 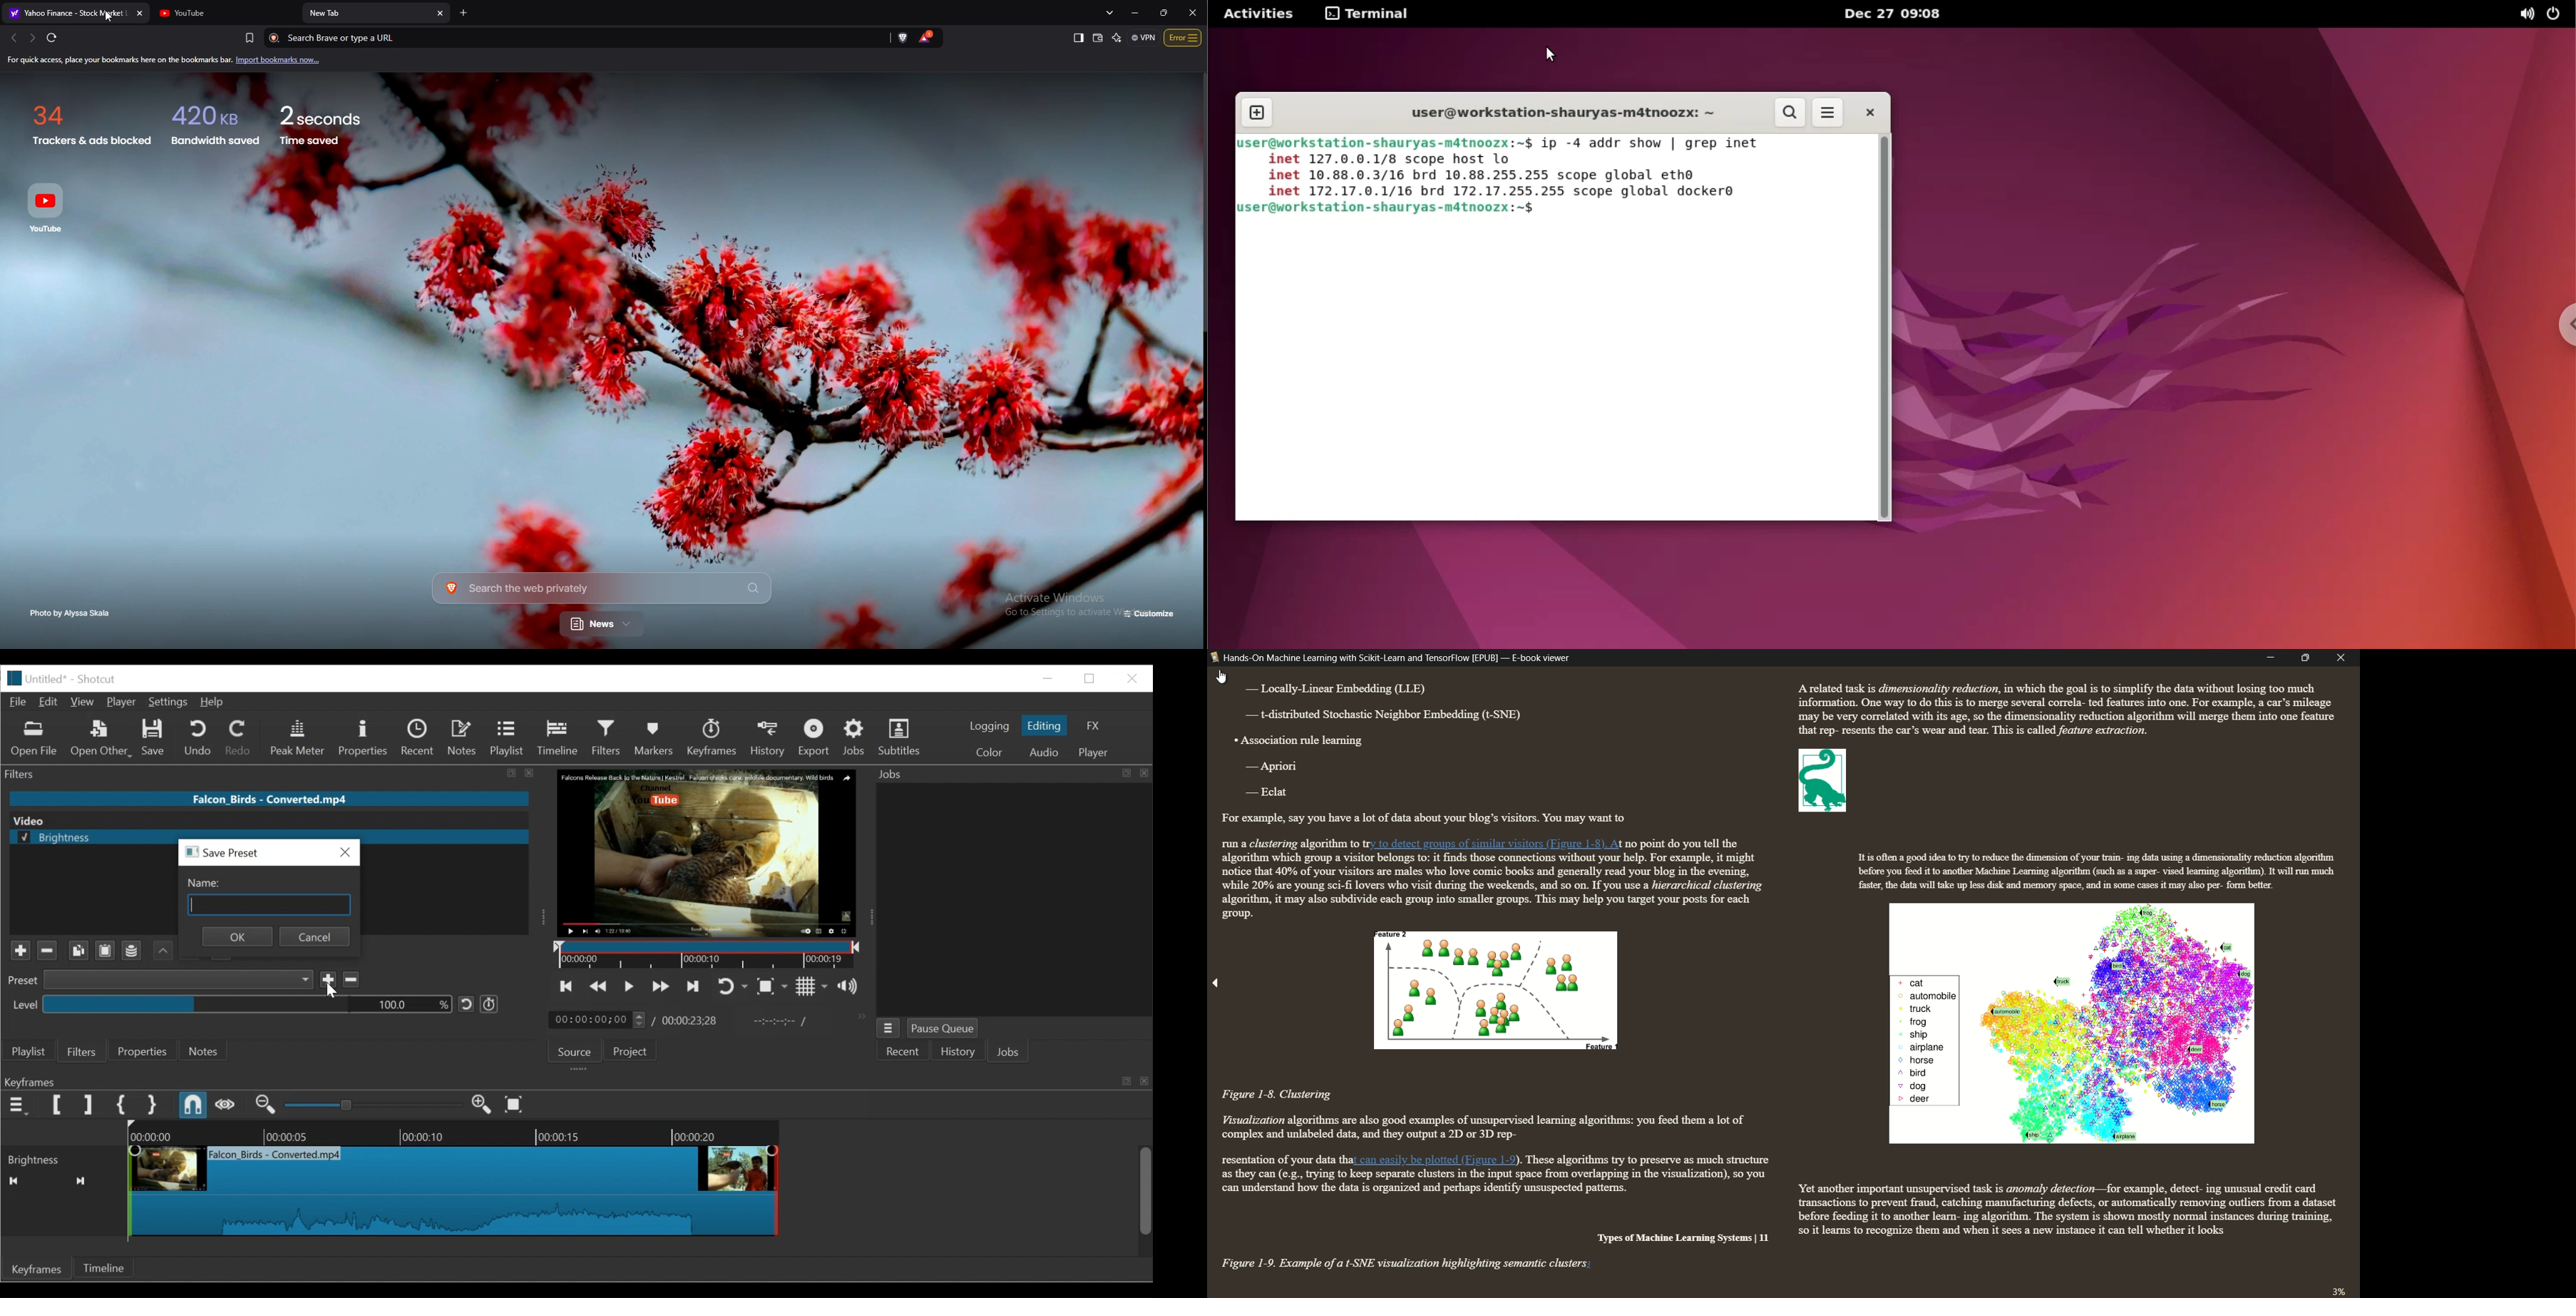 What do you see at coordinates (1047, 752) in the screenshot?
I see `Audio` at bounding box center [1047, 752].